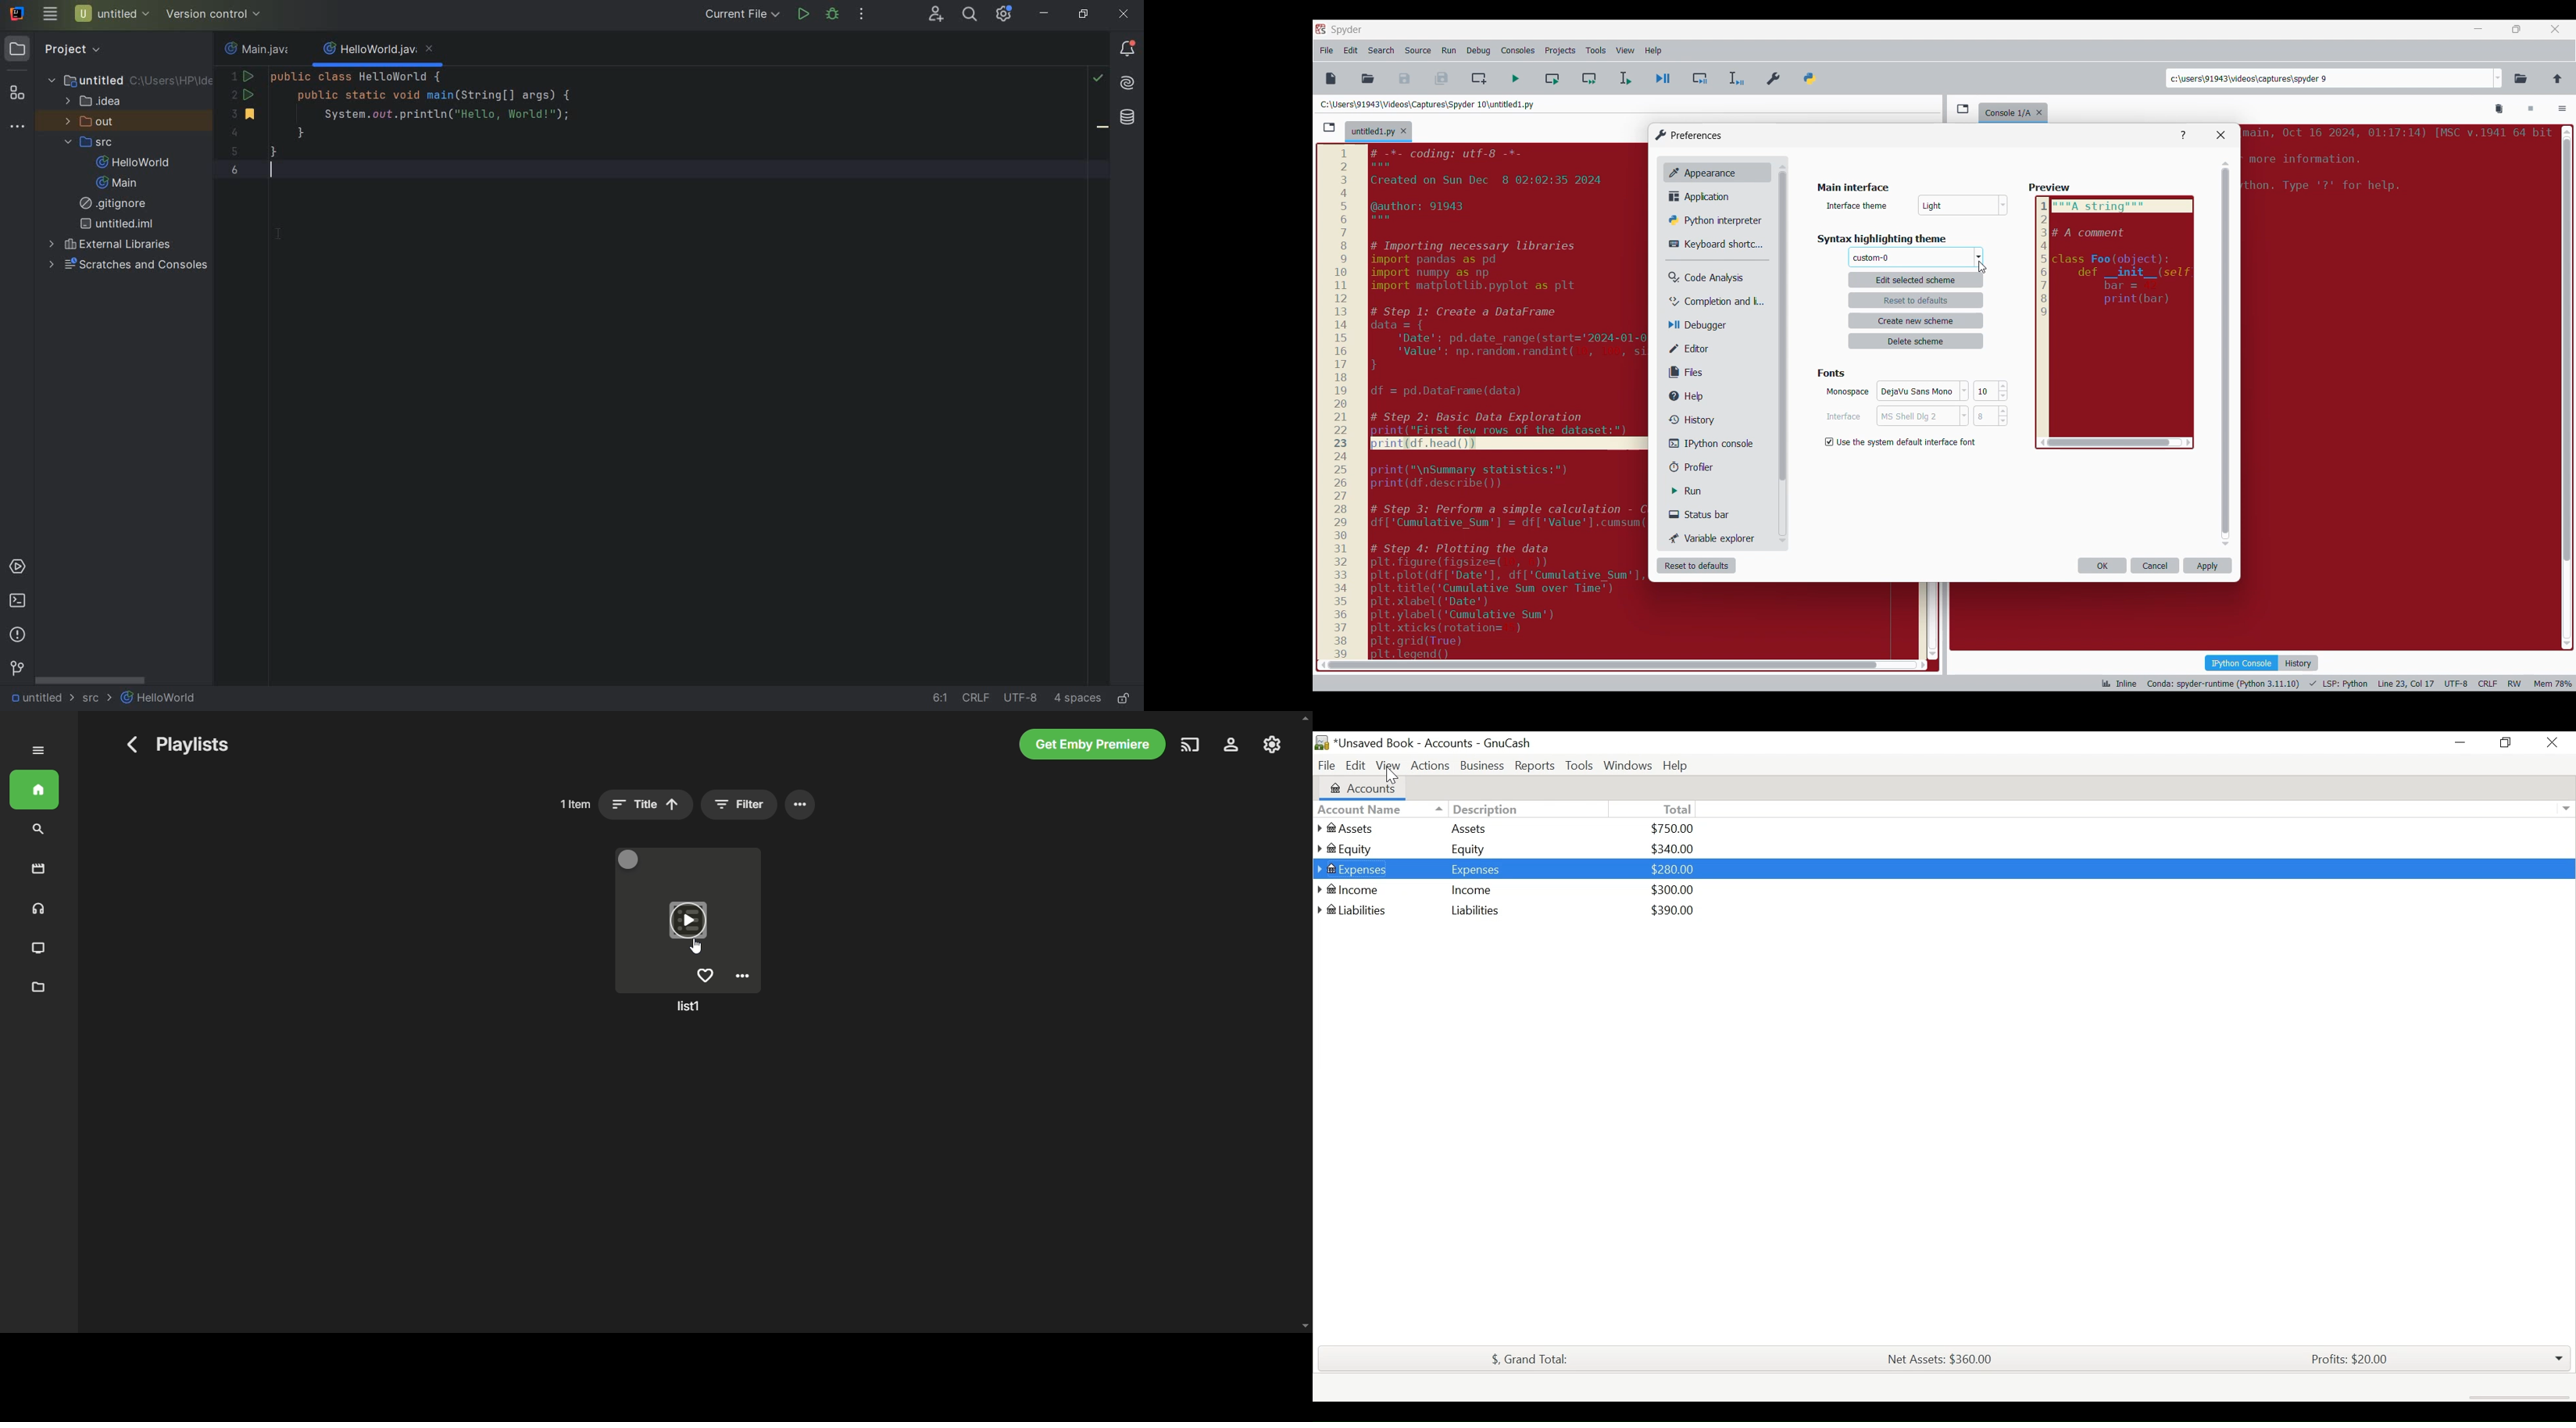 This screenshot has height=1428, width=2576. I want to click on Edit menu, so click(1351, 51).